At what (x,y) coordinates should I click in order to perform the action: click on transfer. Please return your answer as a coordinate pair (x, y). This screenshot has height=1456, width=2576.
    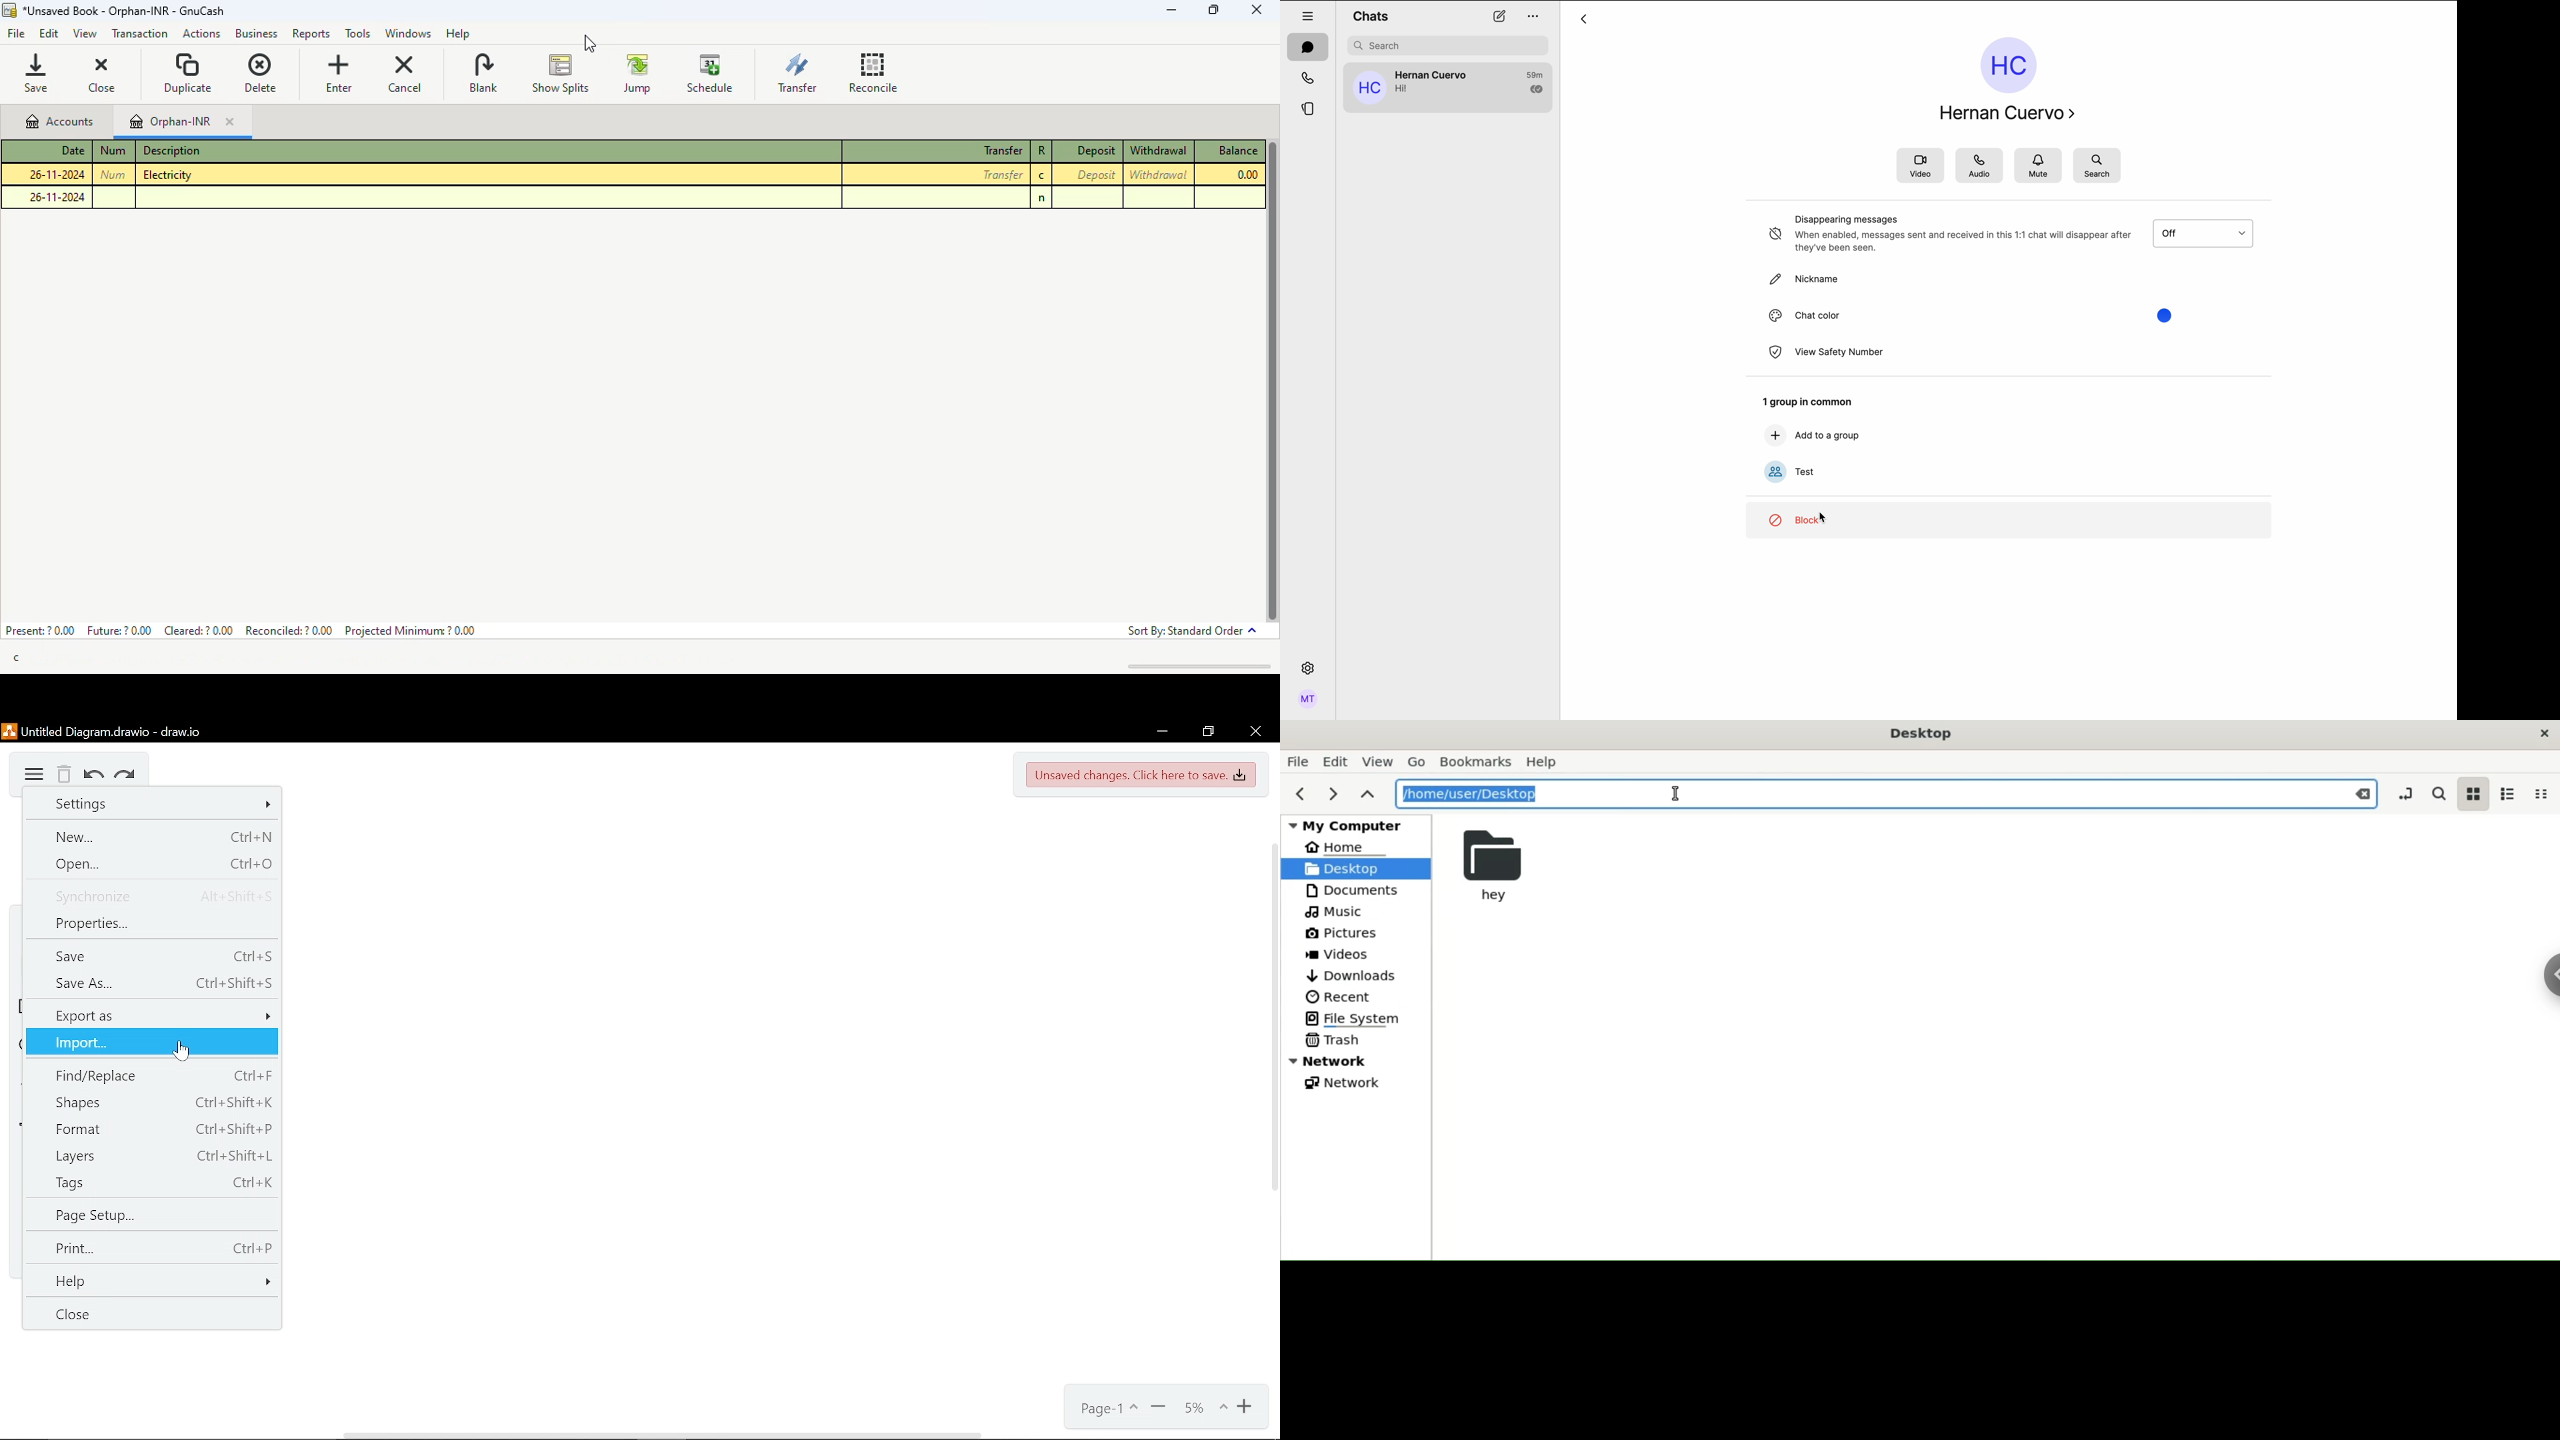
    Looking at the image, I should click on (1004, 175).